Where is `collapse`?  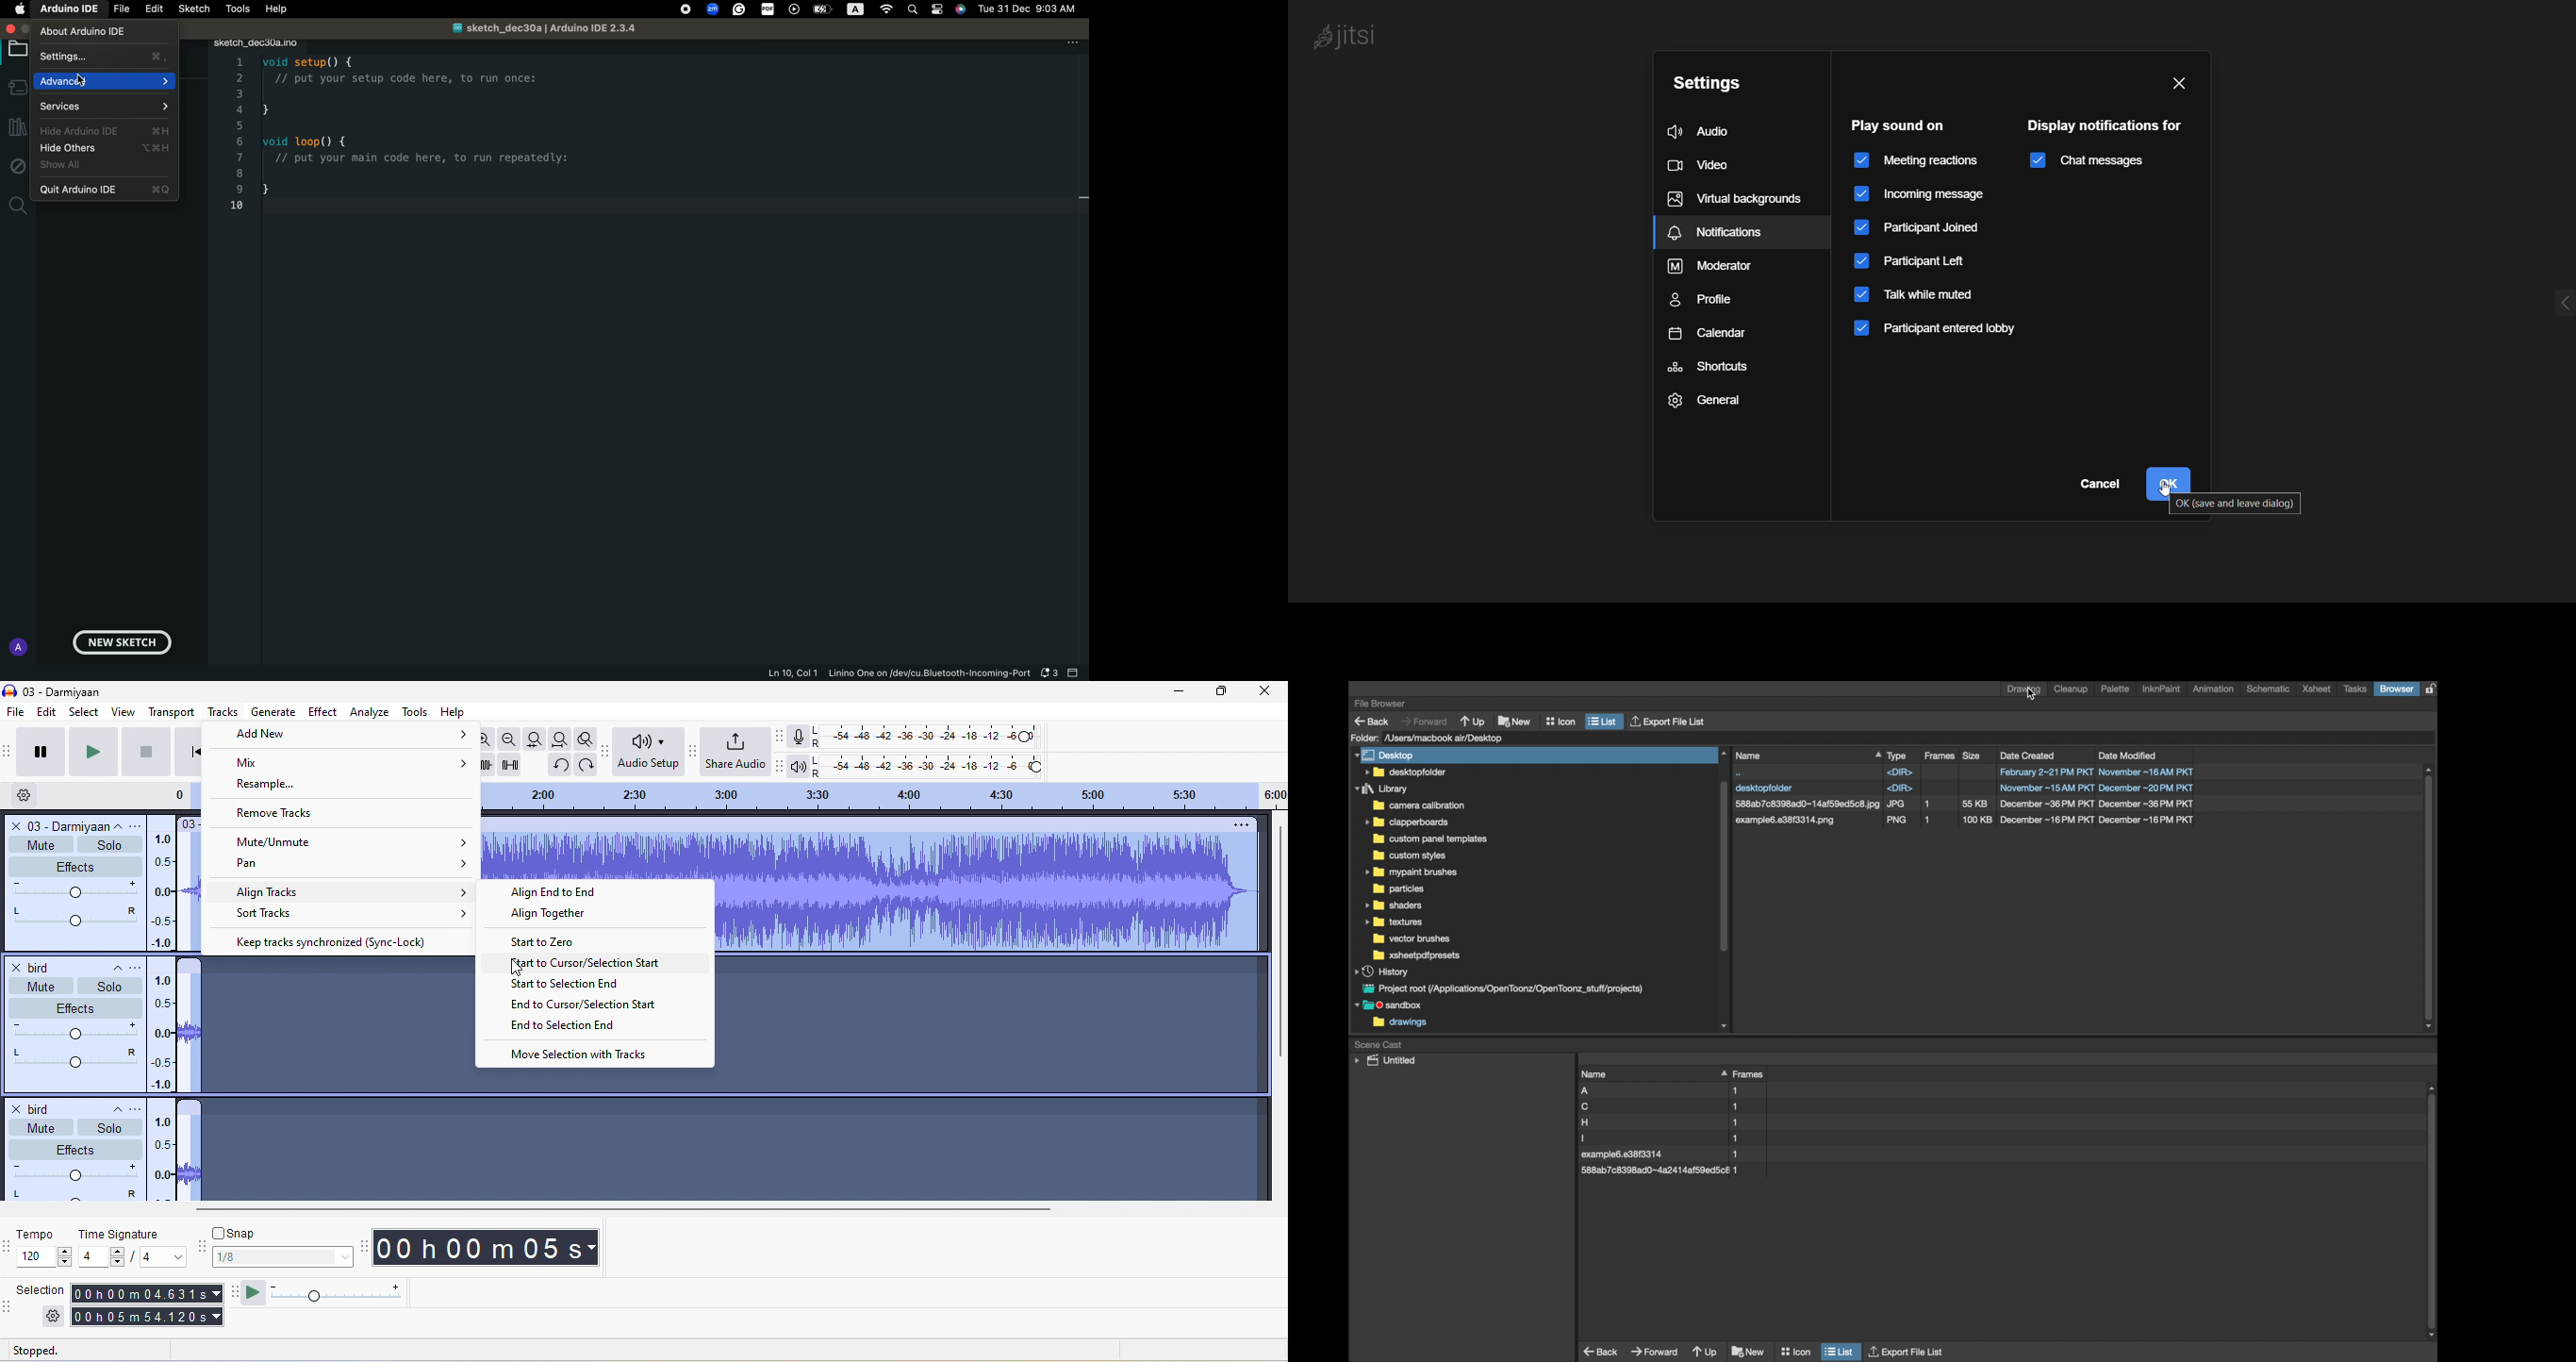 collapse is located at coordinates (110, 965).